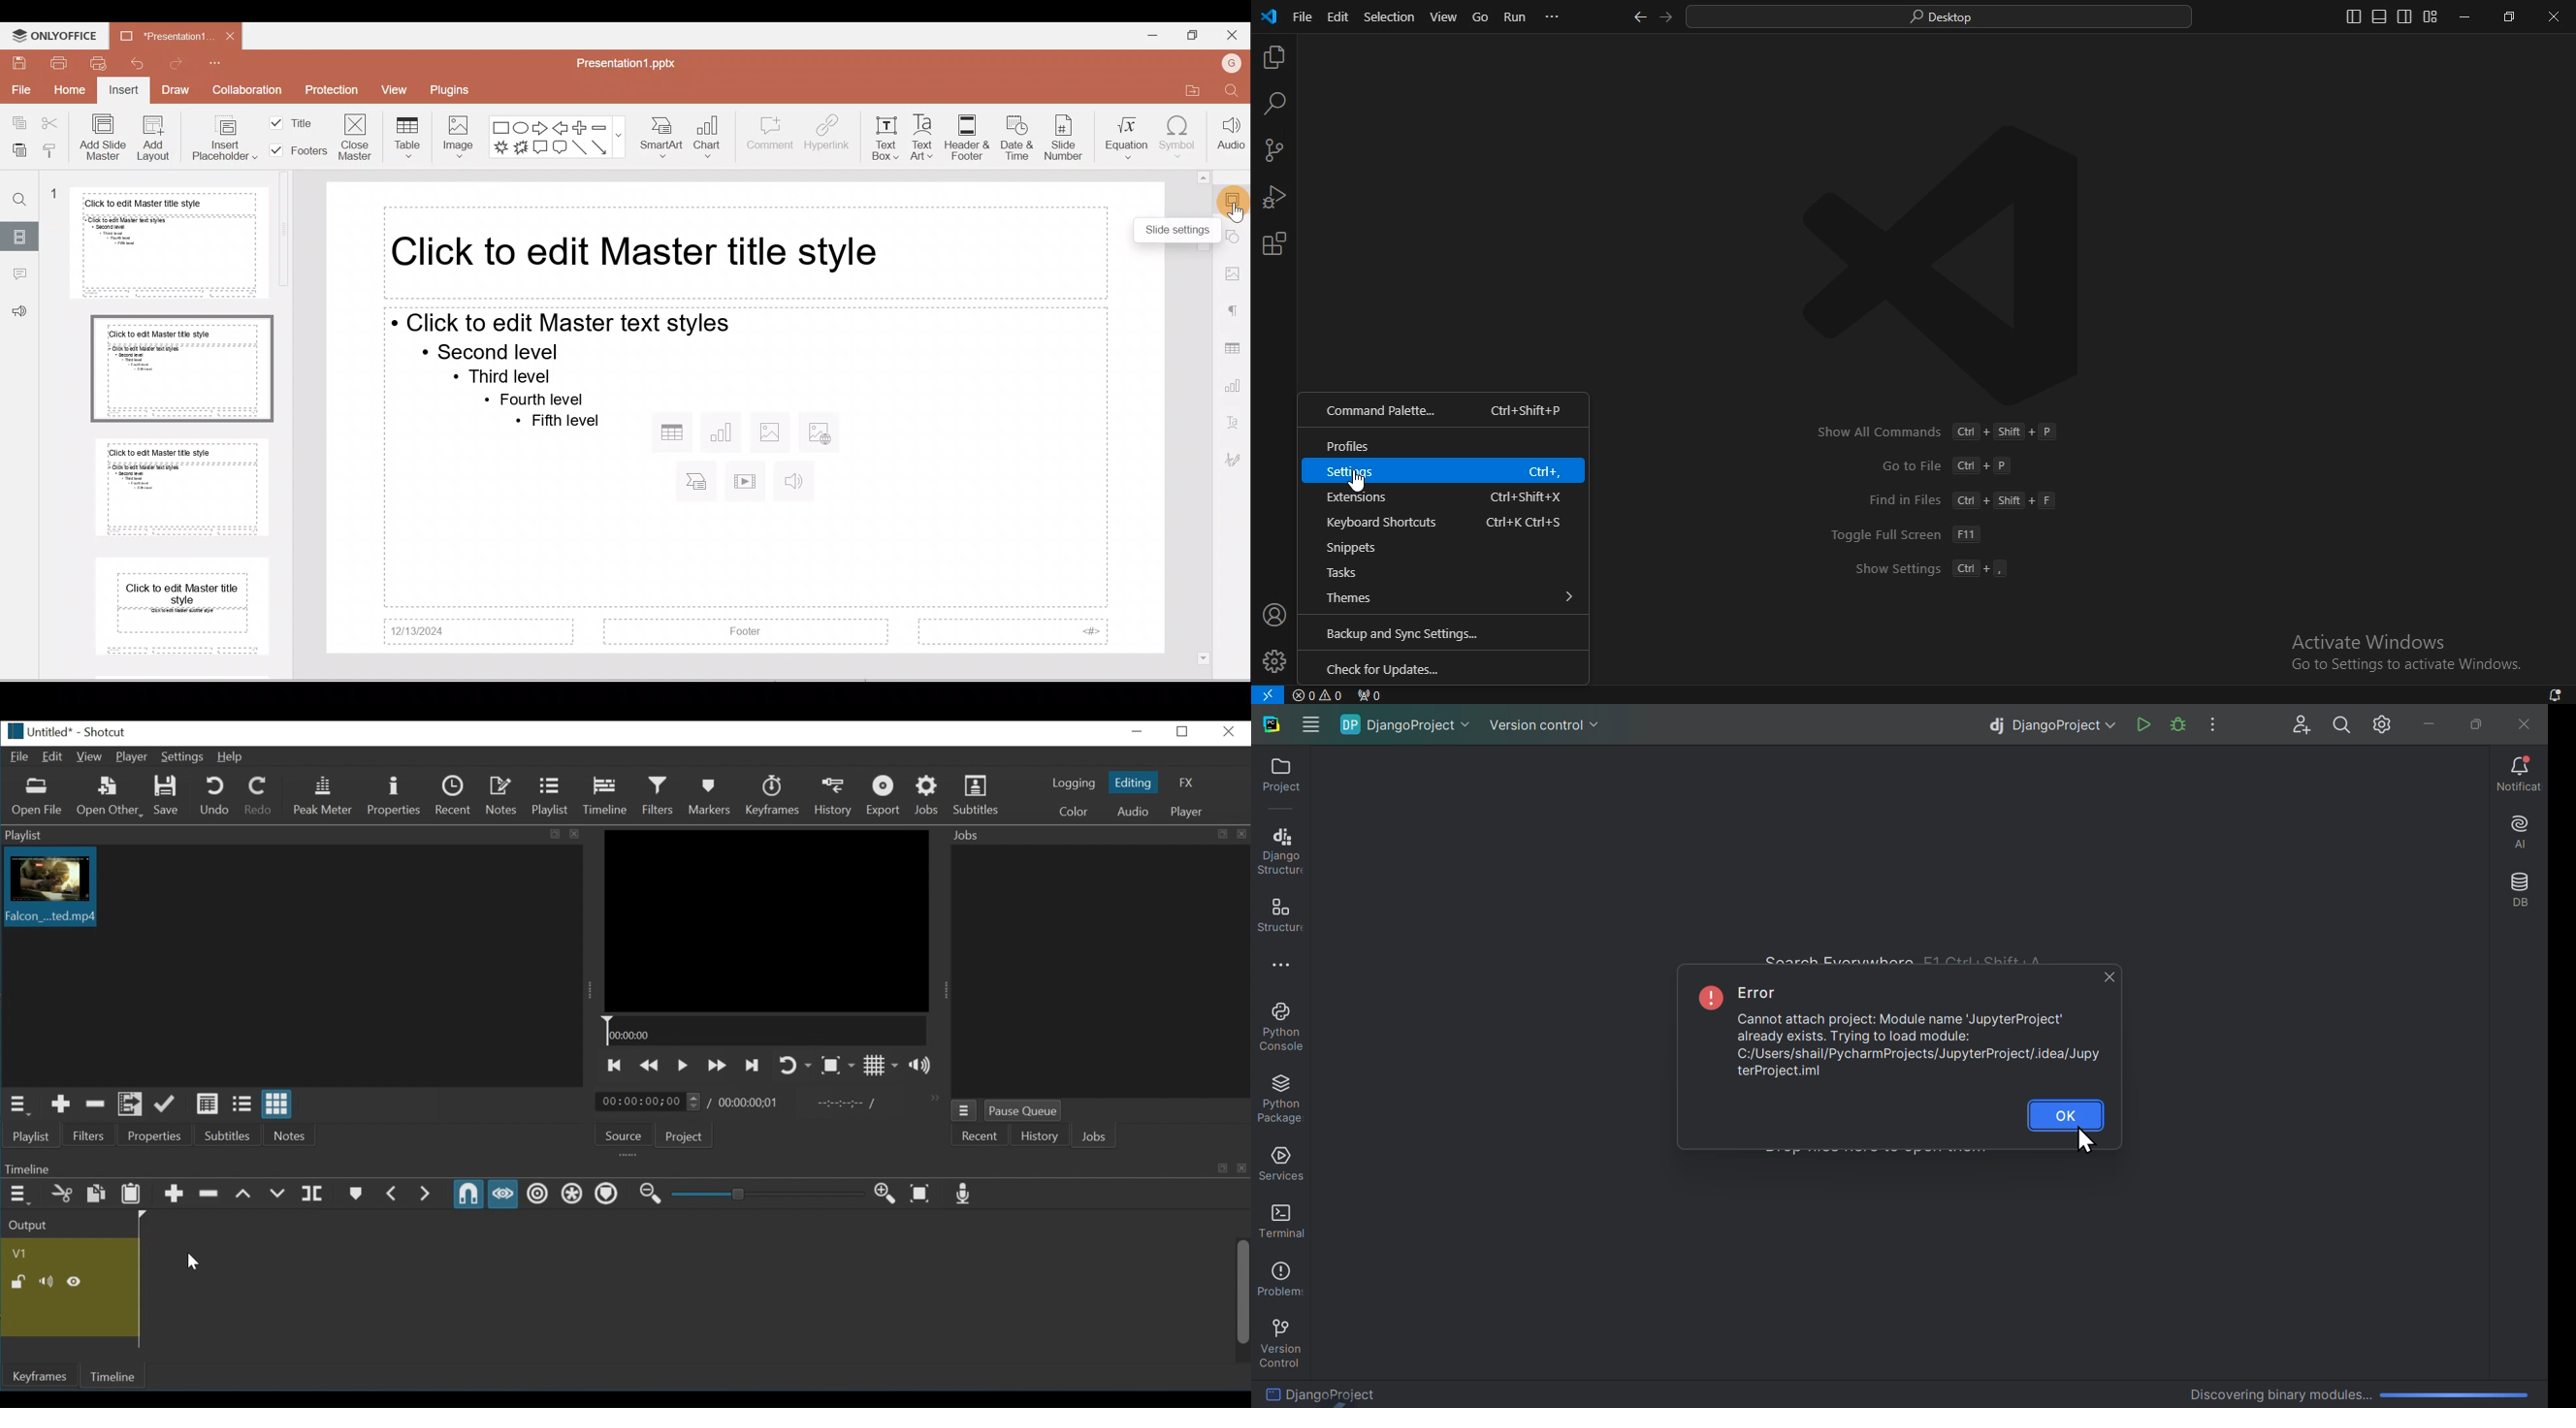 The height and width of the screenshot is (1428, 2576). Describe the element at coordinates (175, 1194) in the screenshot. I see `Append` at that location.